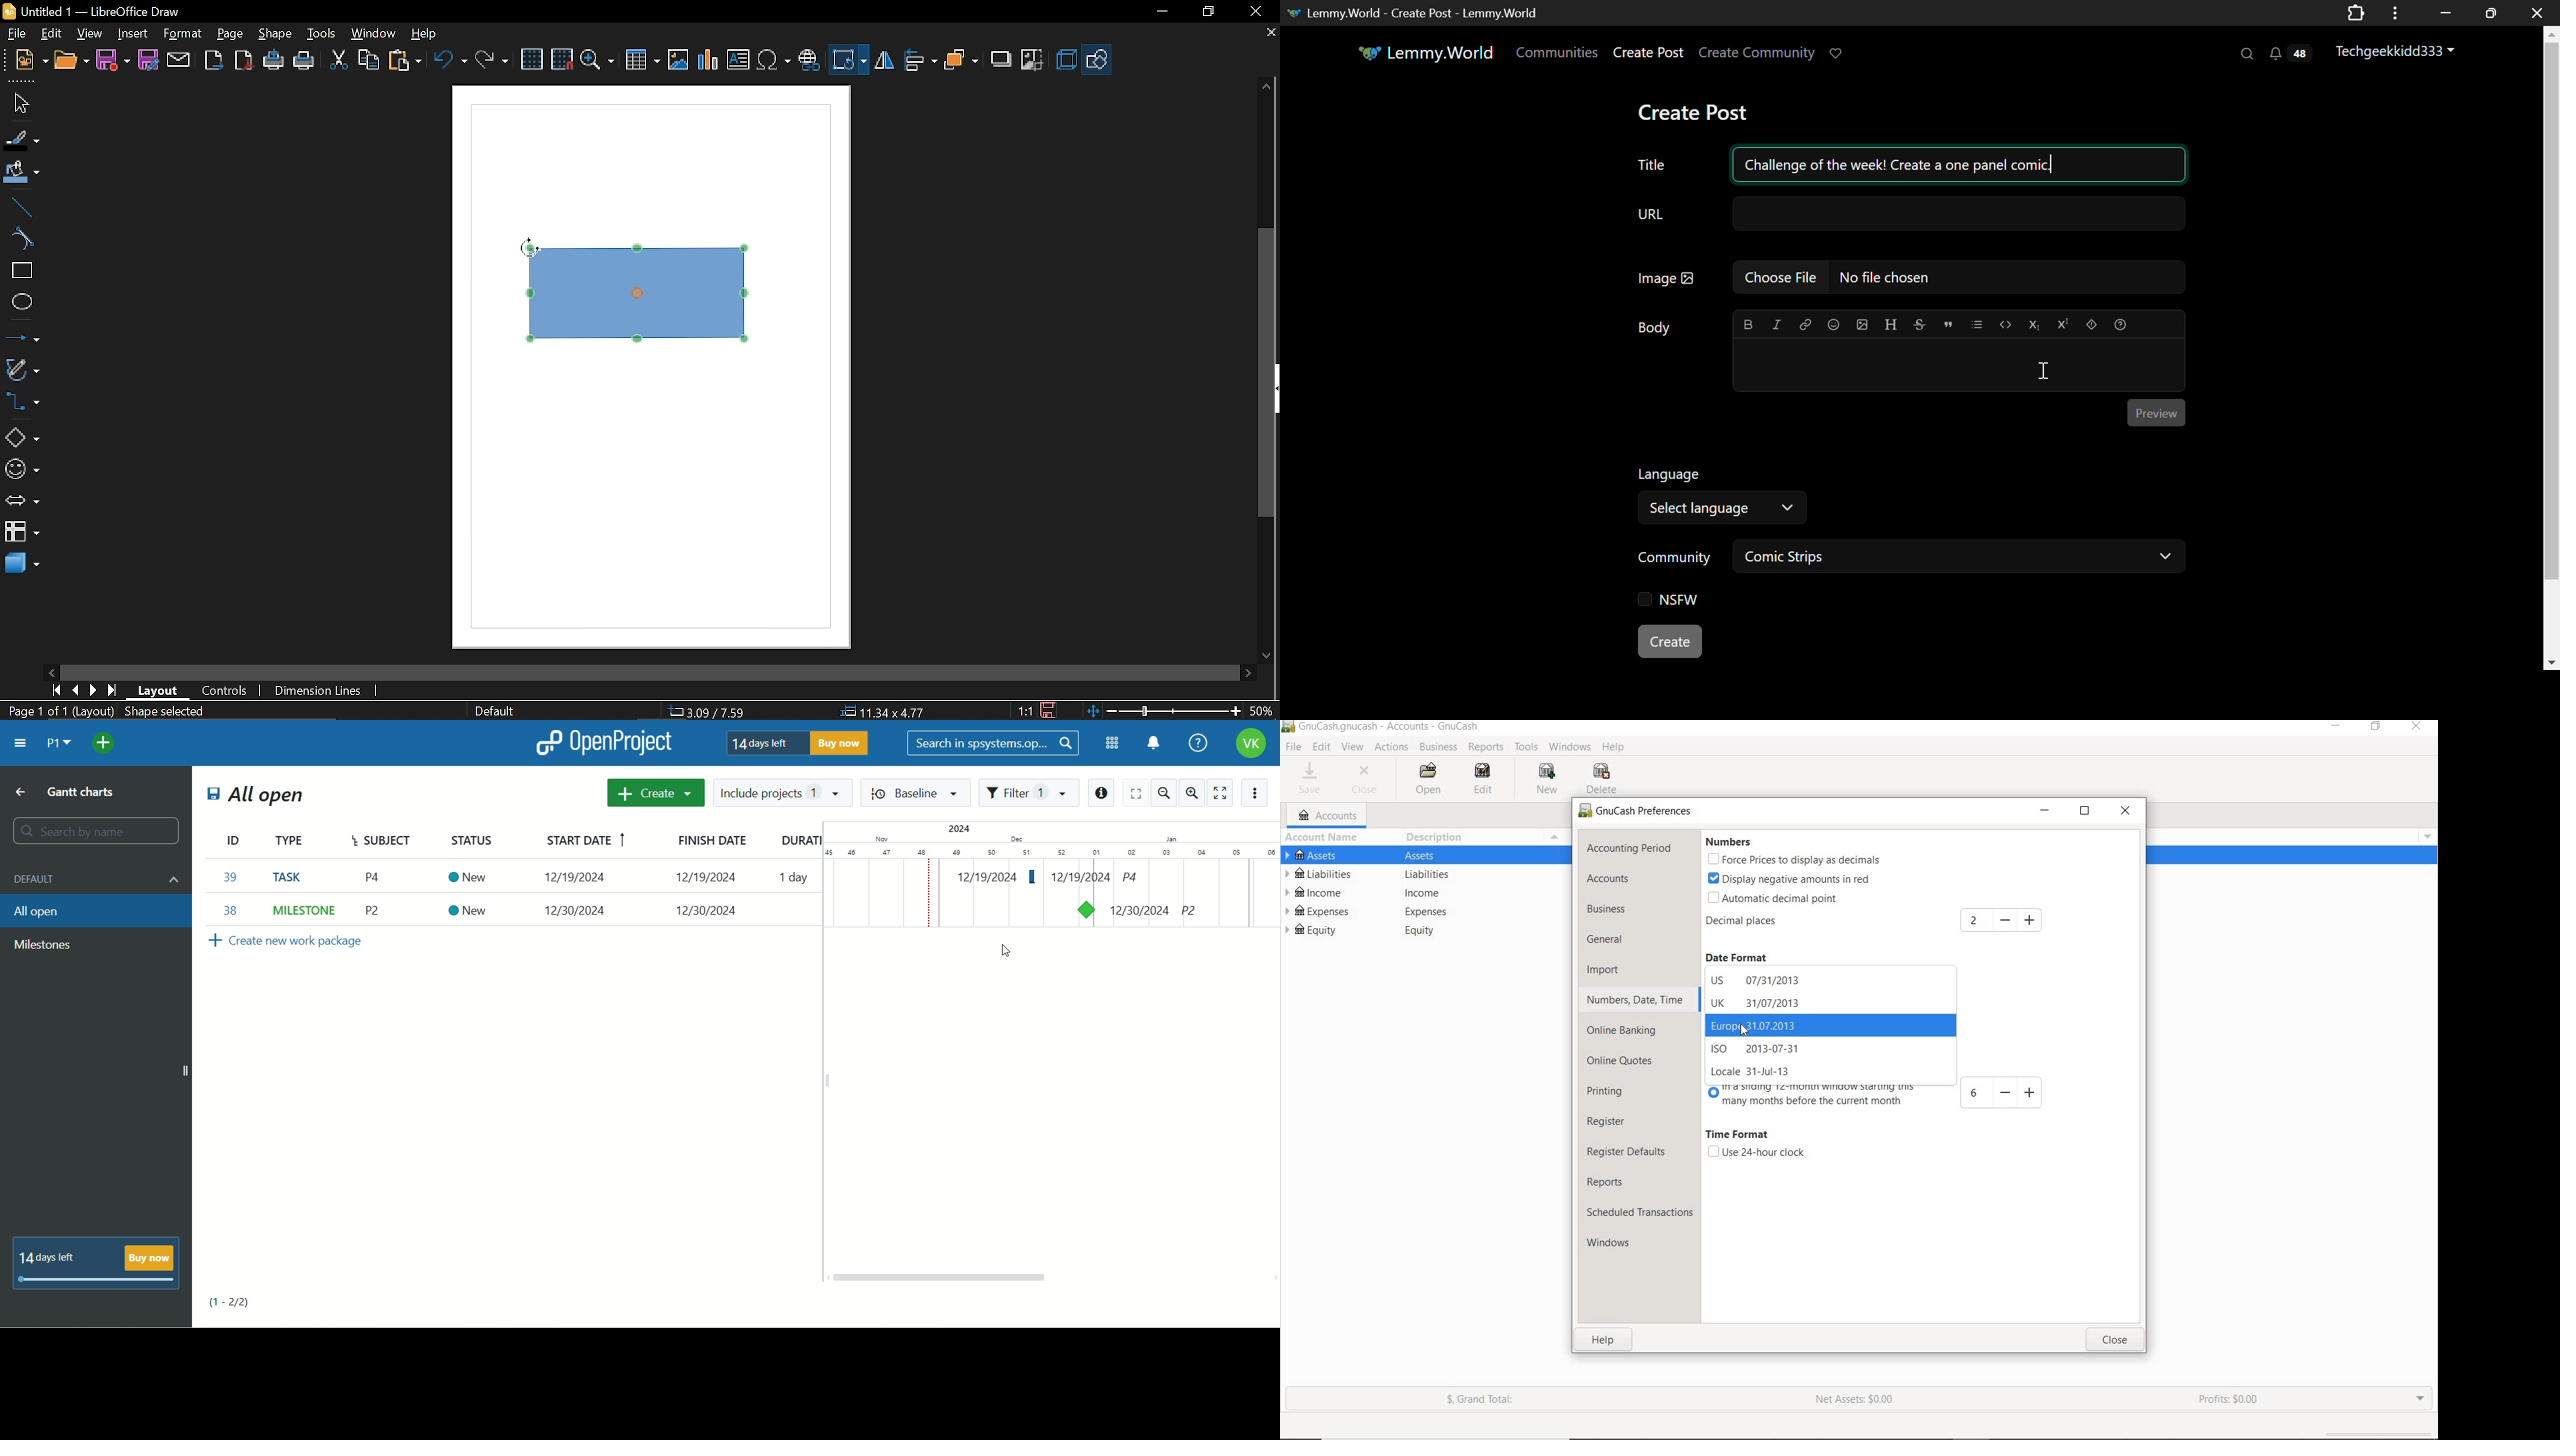 This screenshot has width=2576, height=1456. I want to click on Close Window, so click(2533, 11).